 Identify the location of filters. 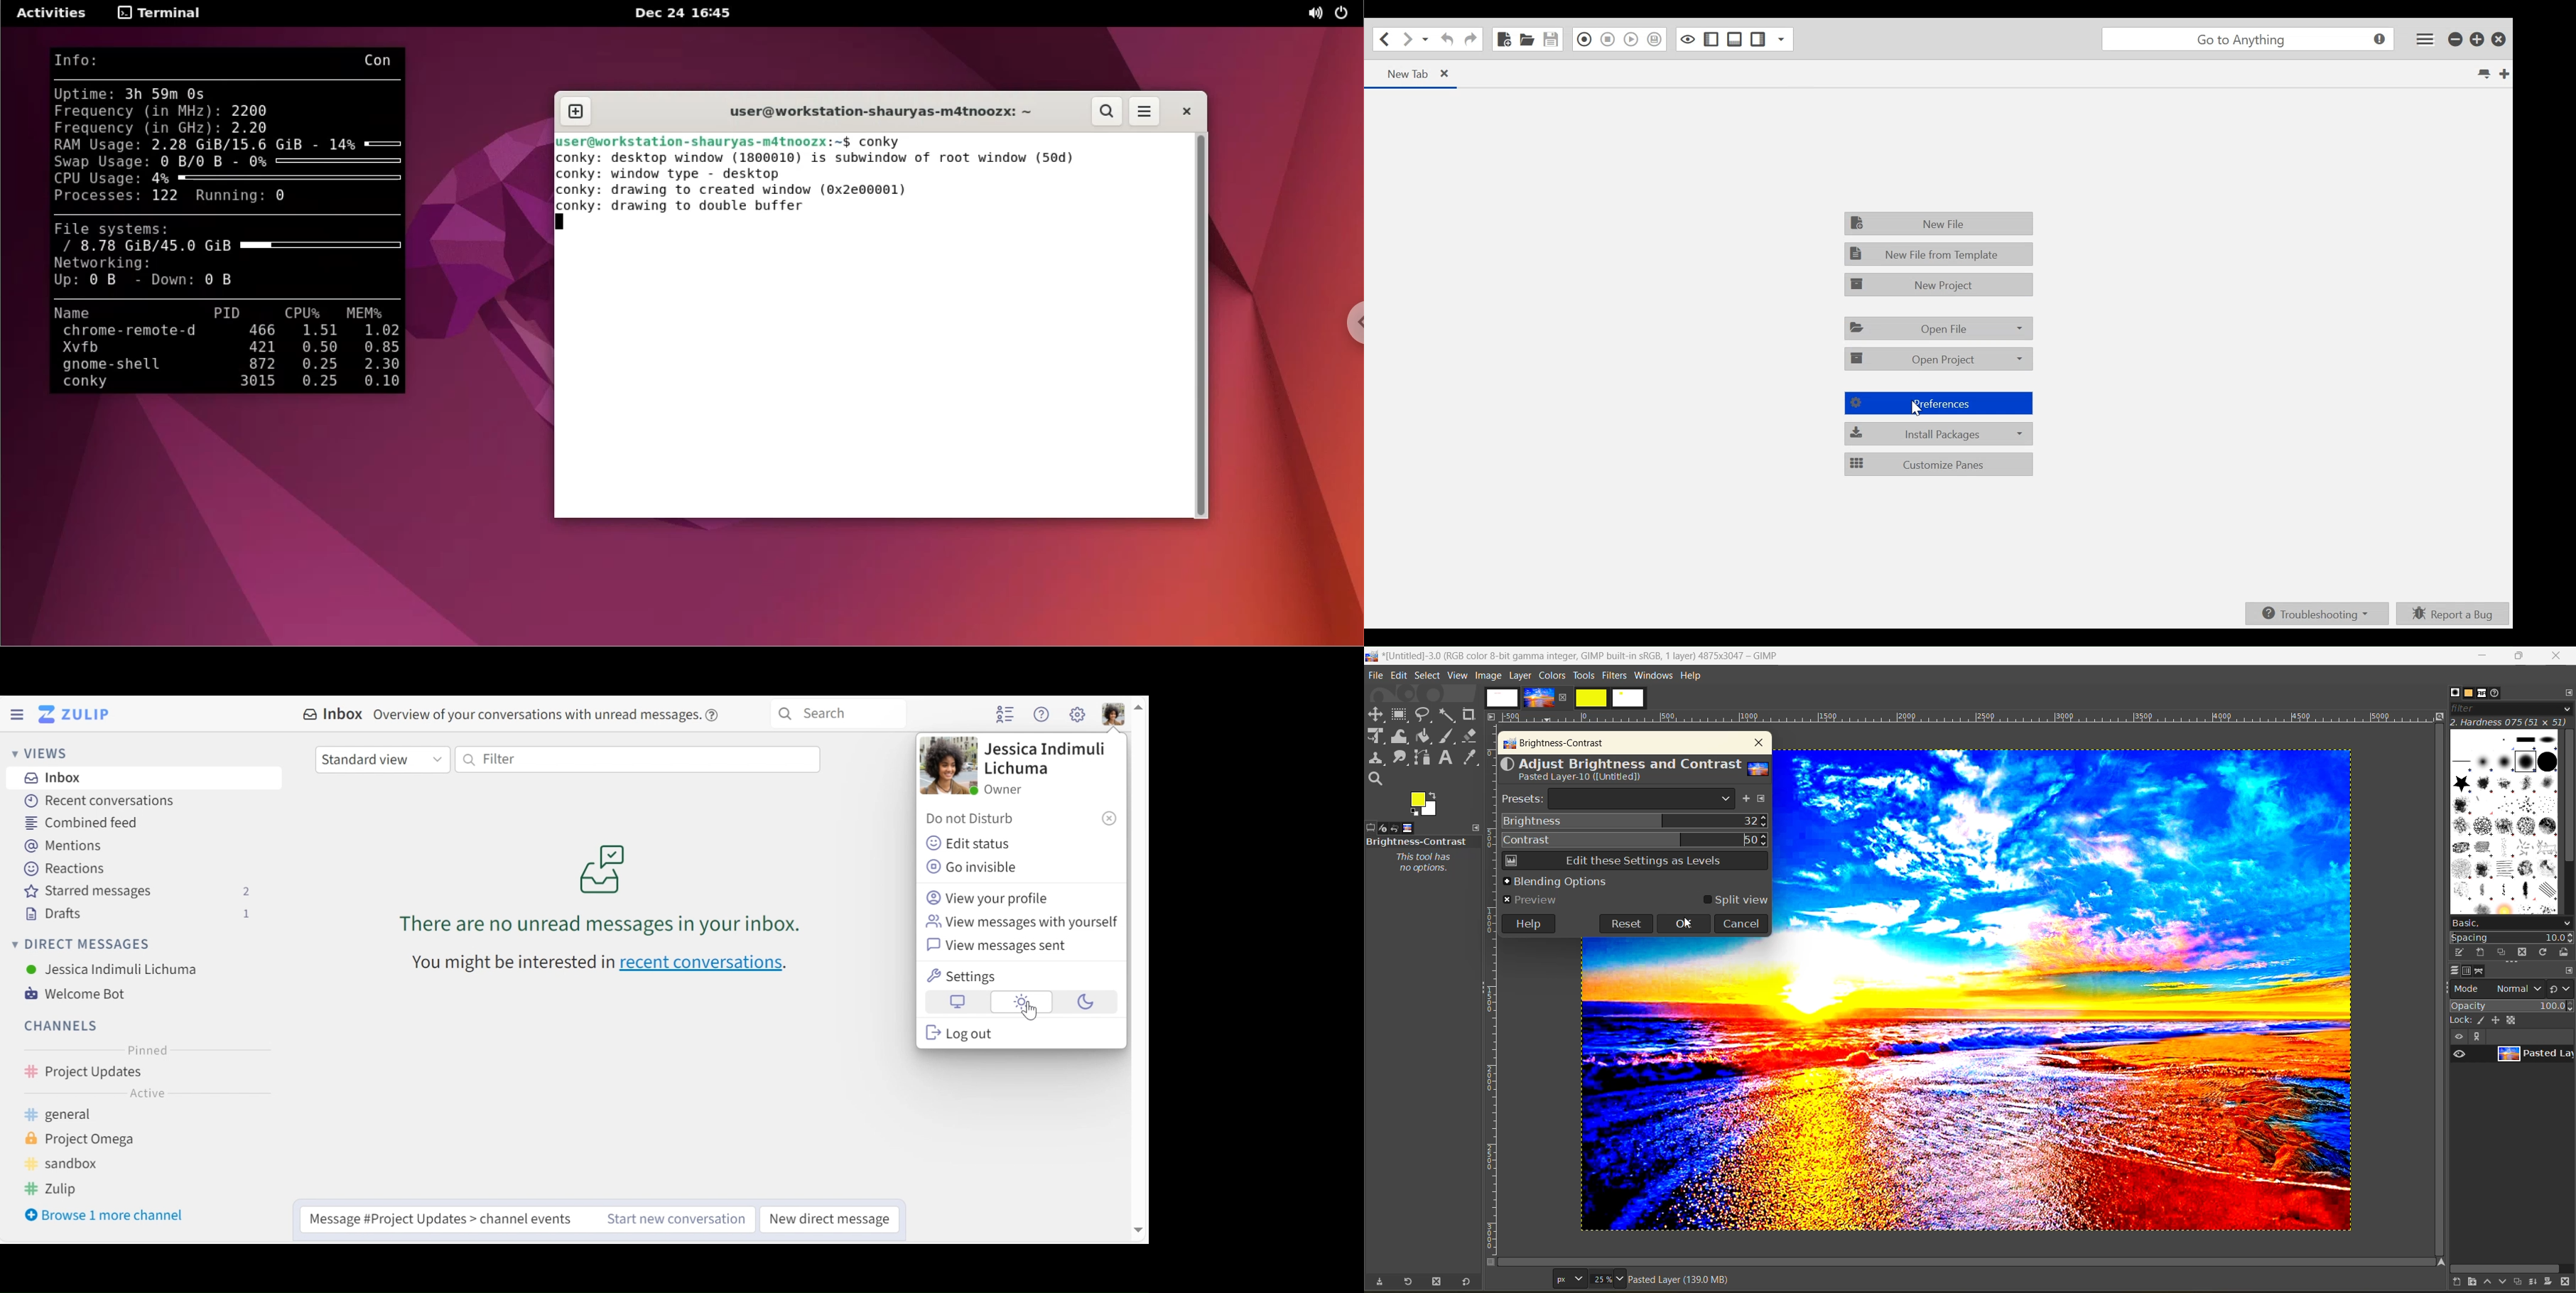
(1616, 675).